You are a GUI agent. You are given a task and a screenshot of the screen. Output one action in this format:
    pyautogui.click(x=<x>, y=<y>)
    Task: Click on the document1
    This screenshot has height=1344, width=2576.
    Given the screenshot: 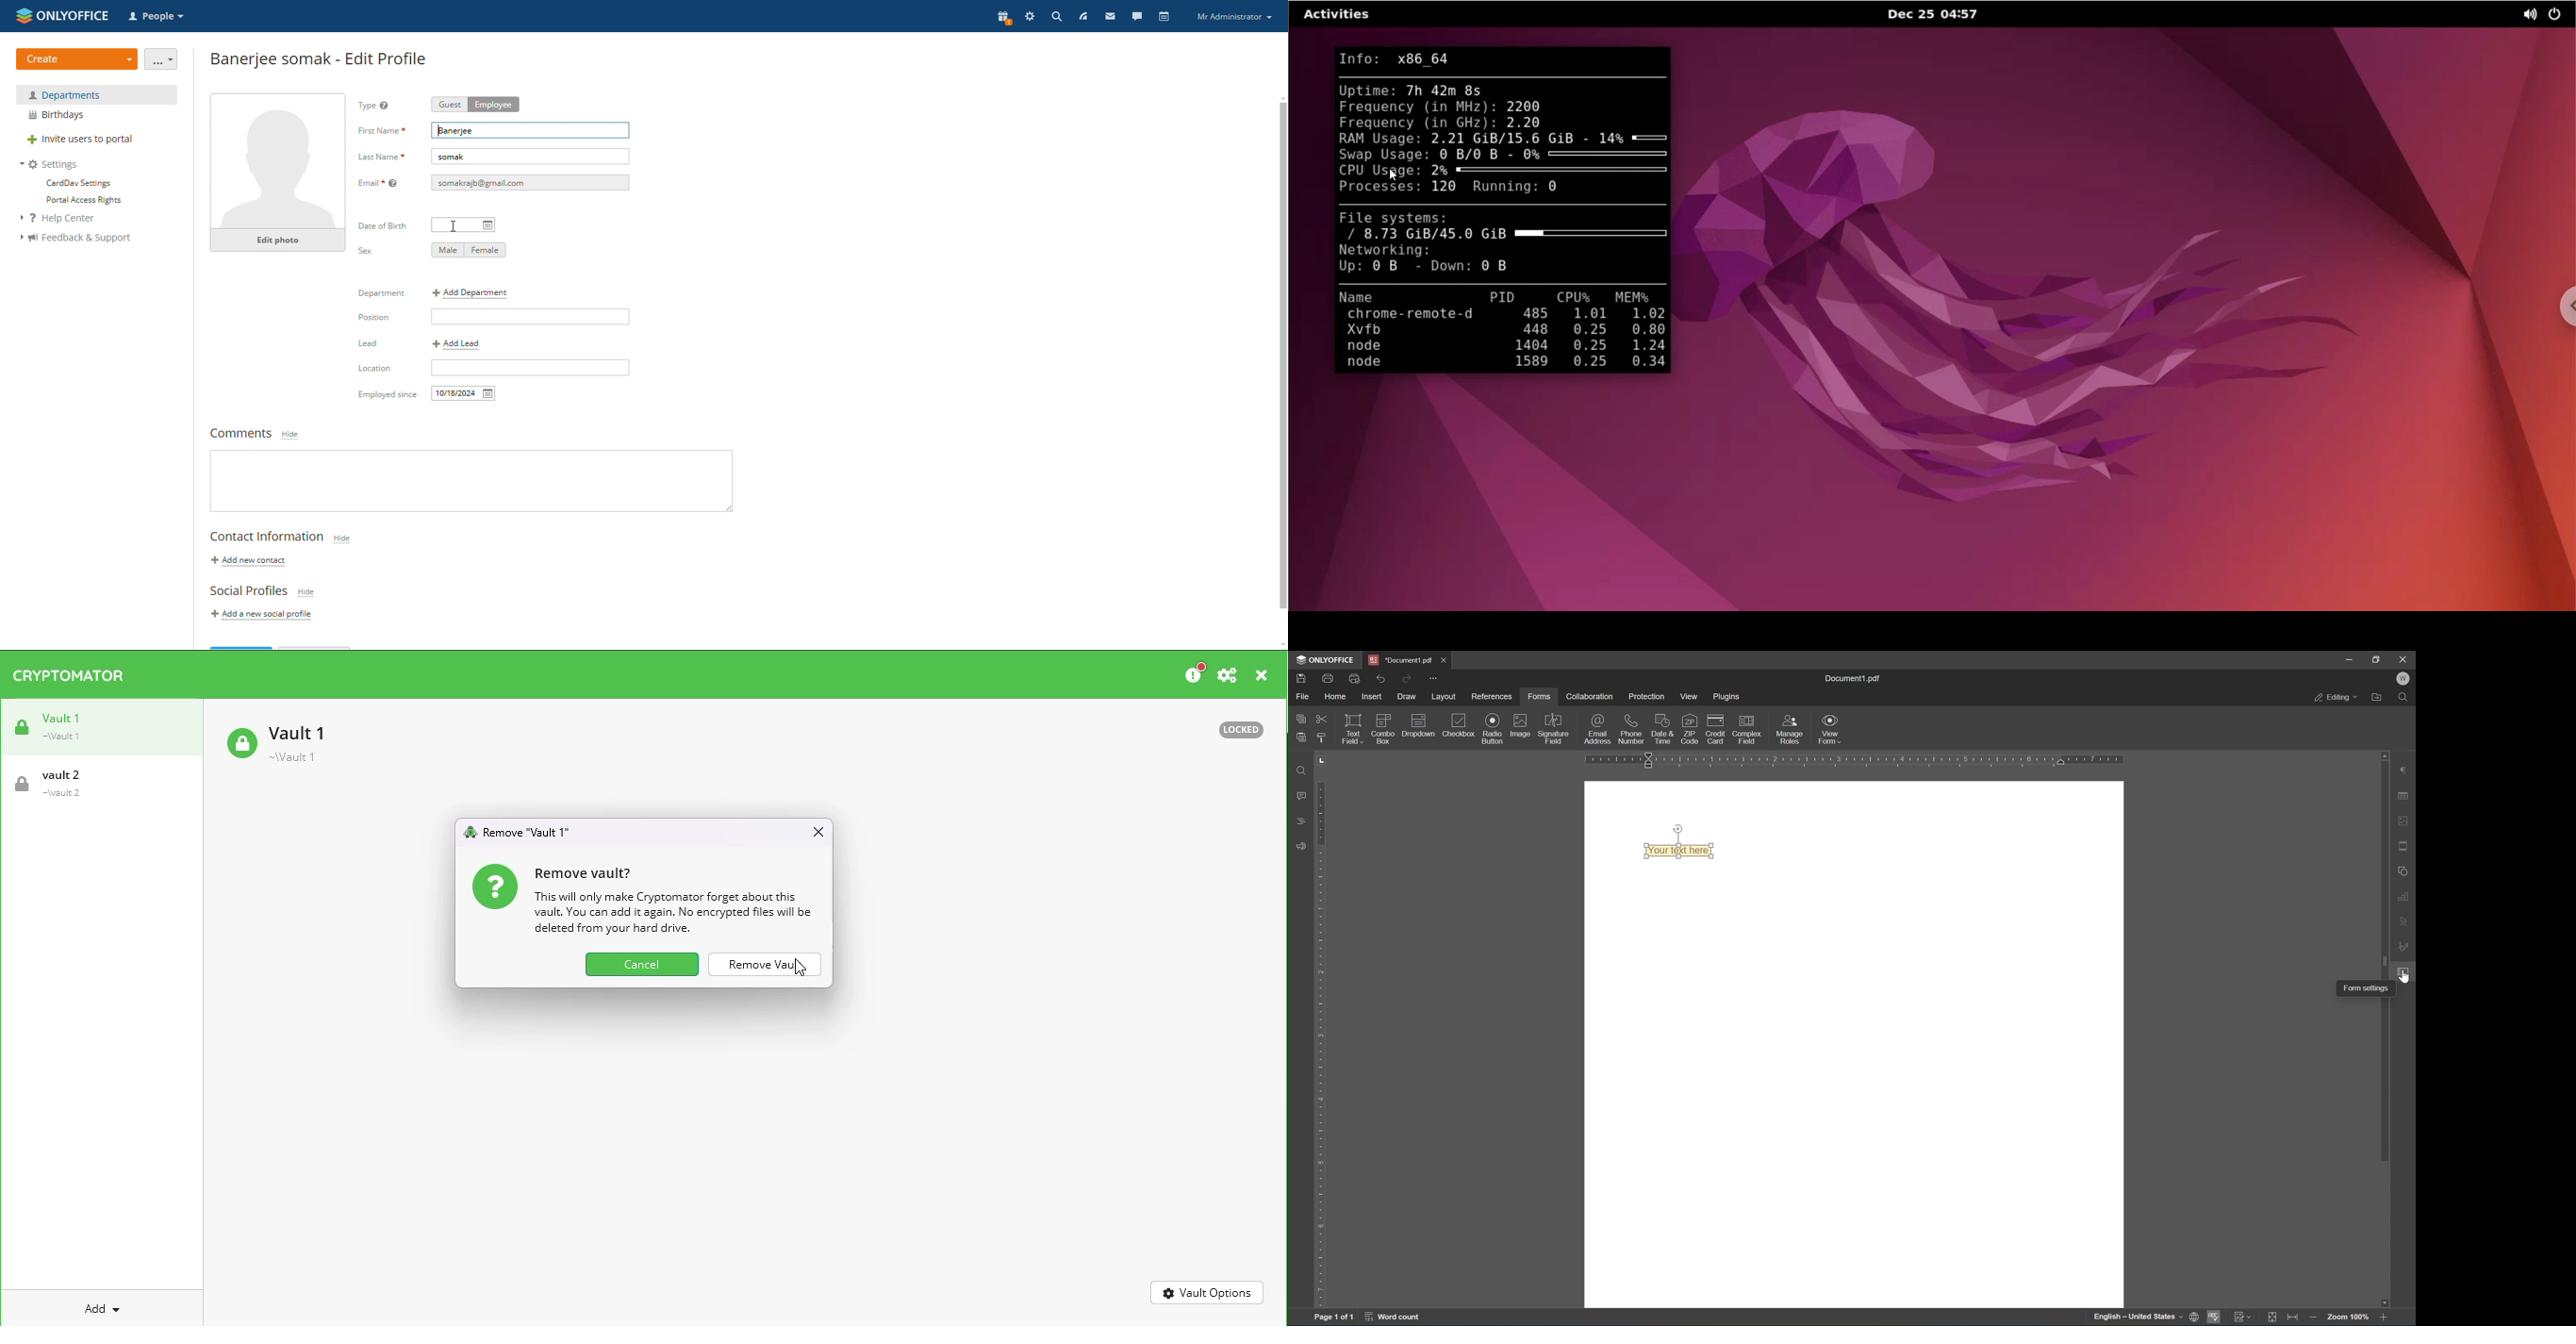 What is the action you would take?
    pyautogui.click(x=1403, y=660)
    